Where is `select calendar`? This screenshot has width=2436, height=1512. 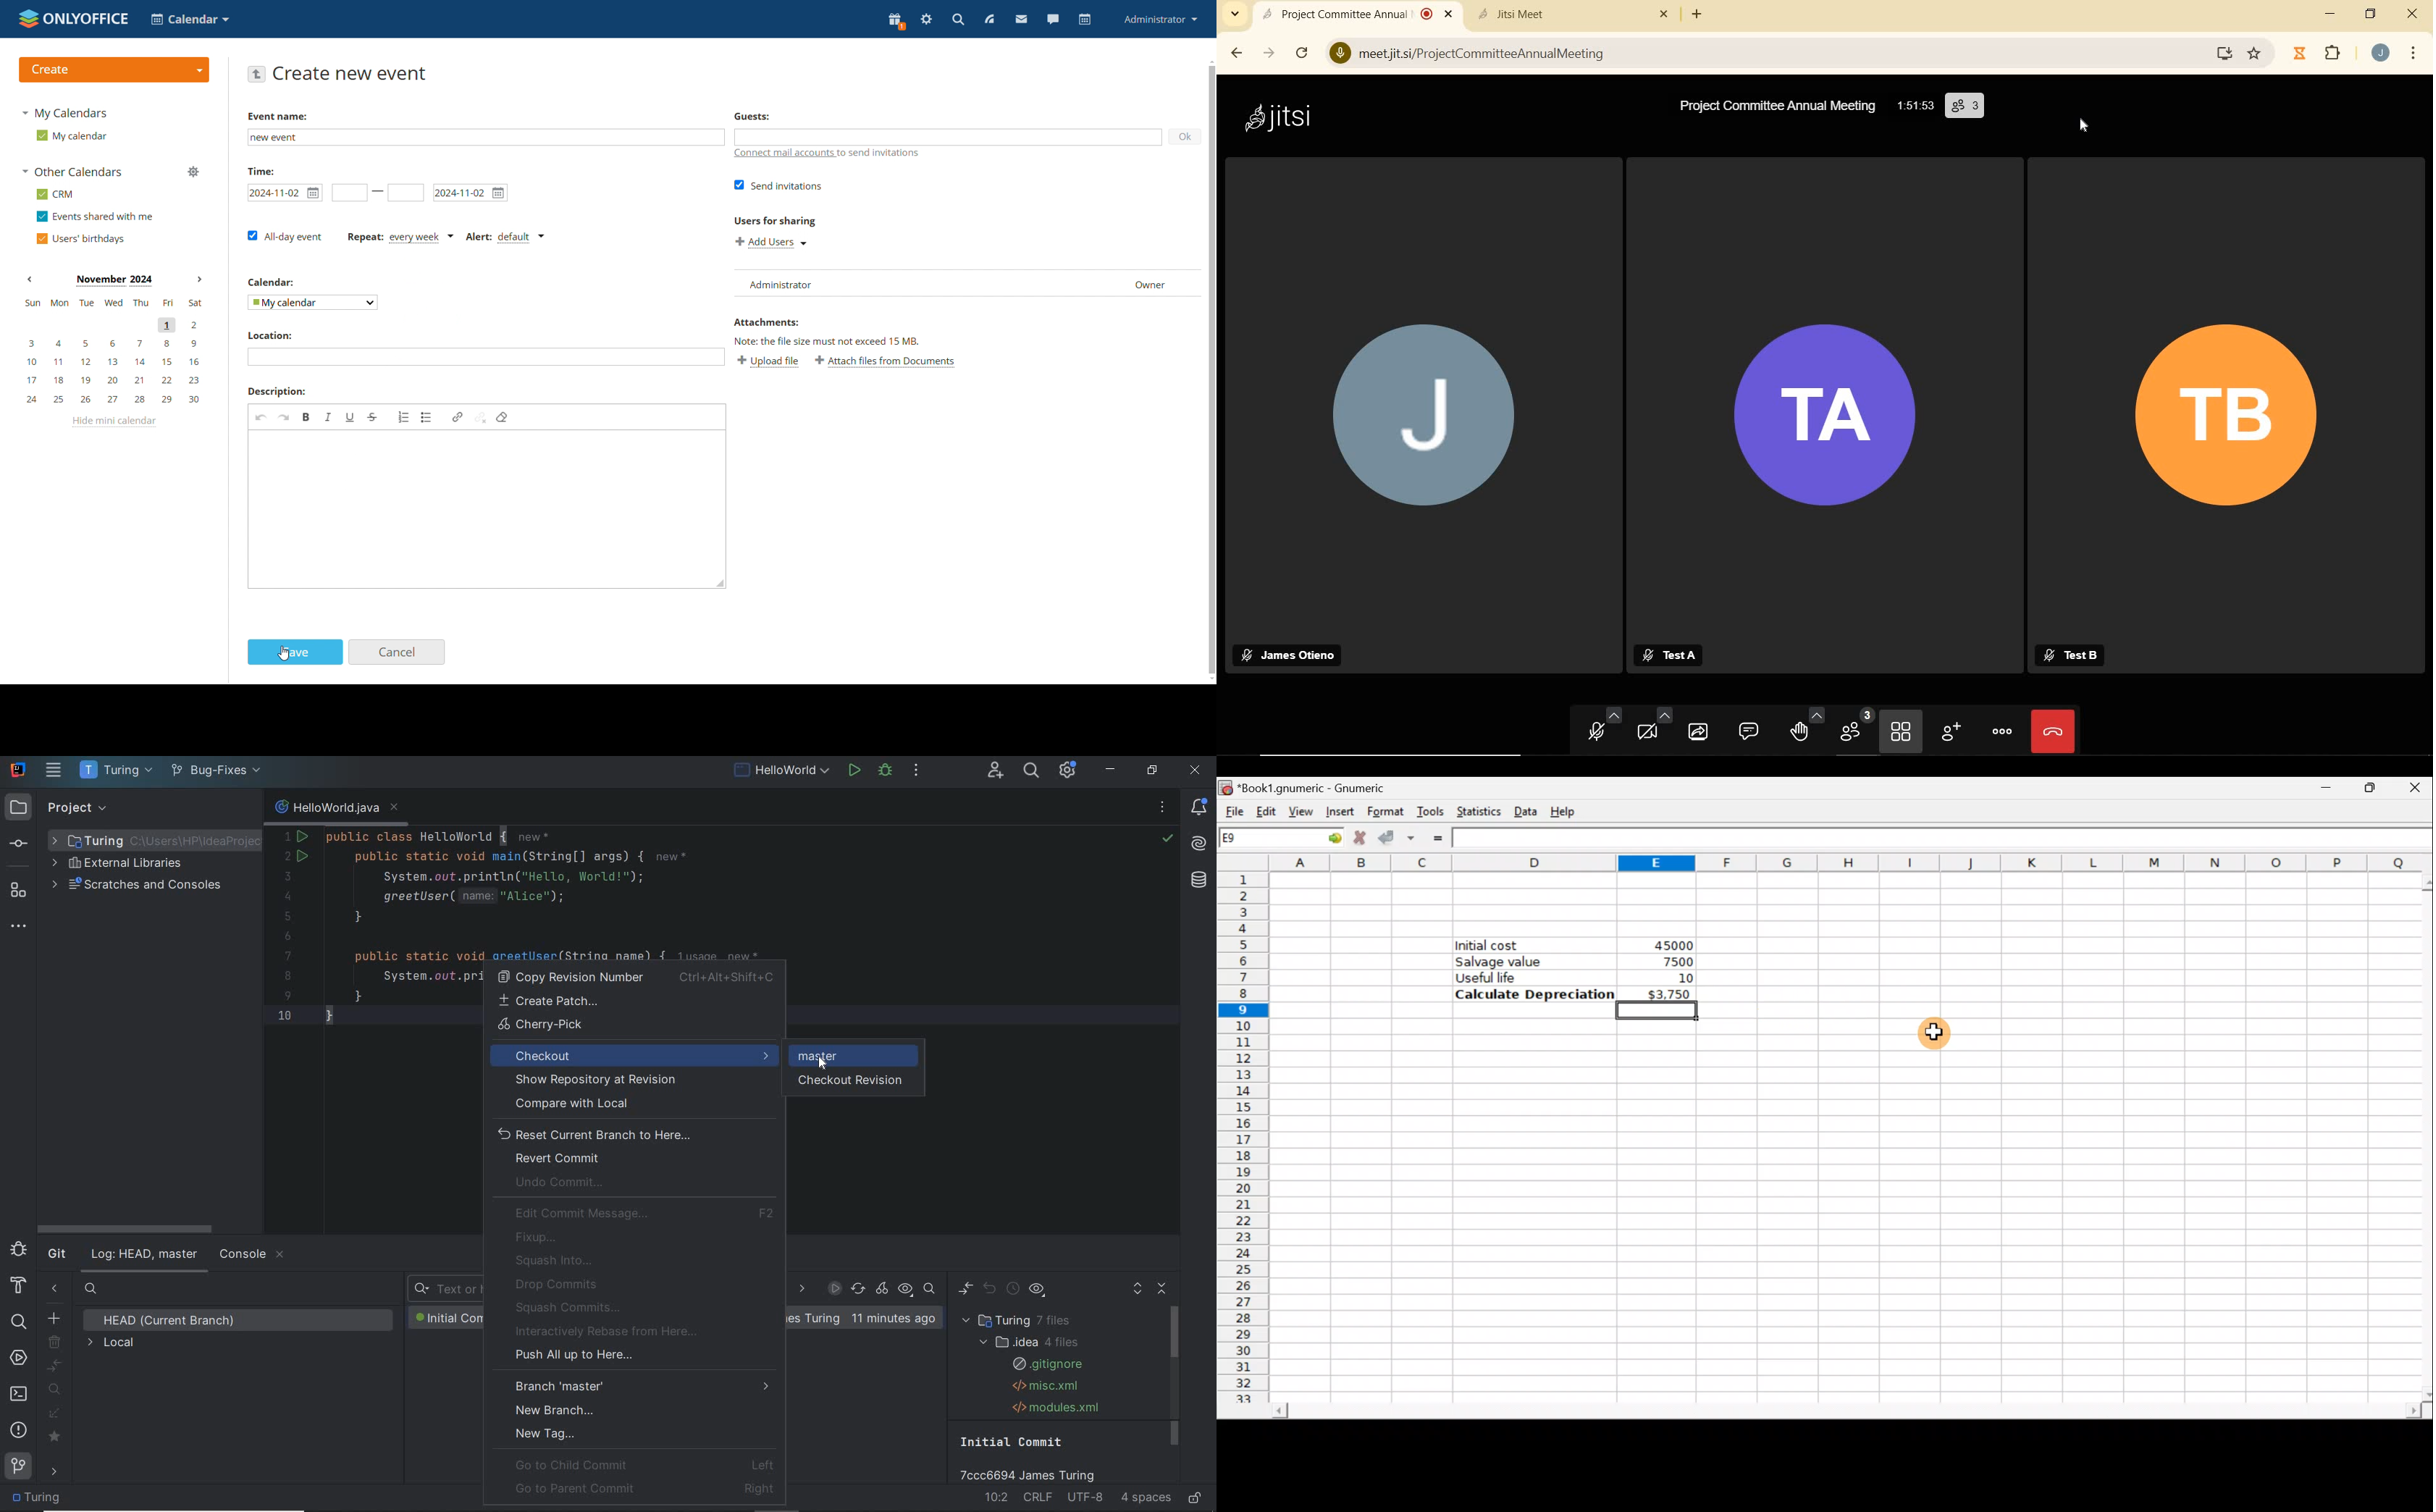
select calendar is located at coordinates (311, 302).